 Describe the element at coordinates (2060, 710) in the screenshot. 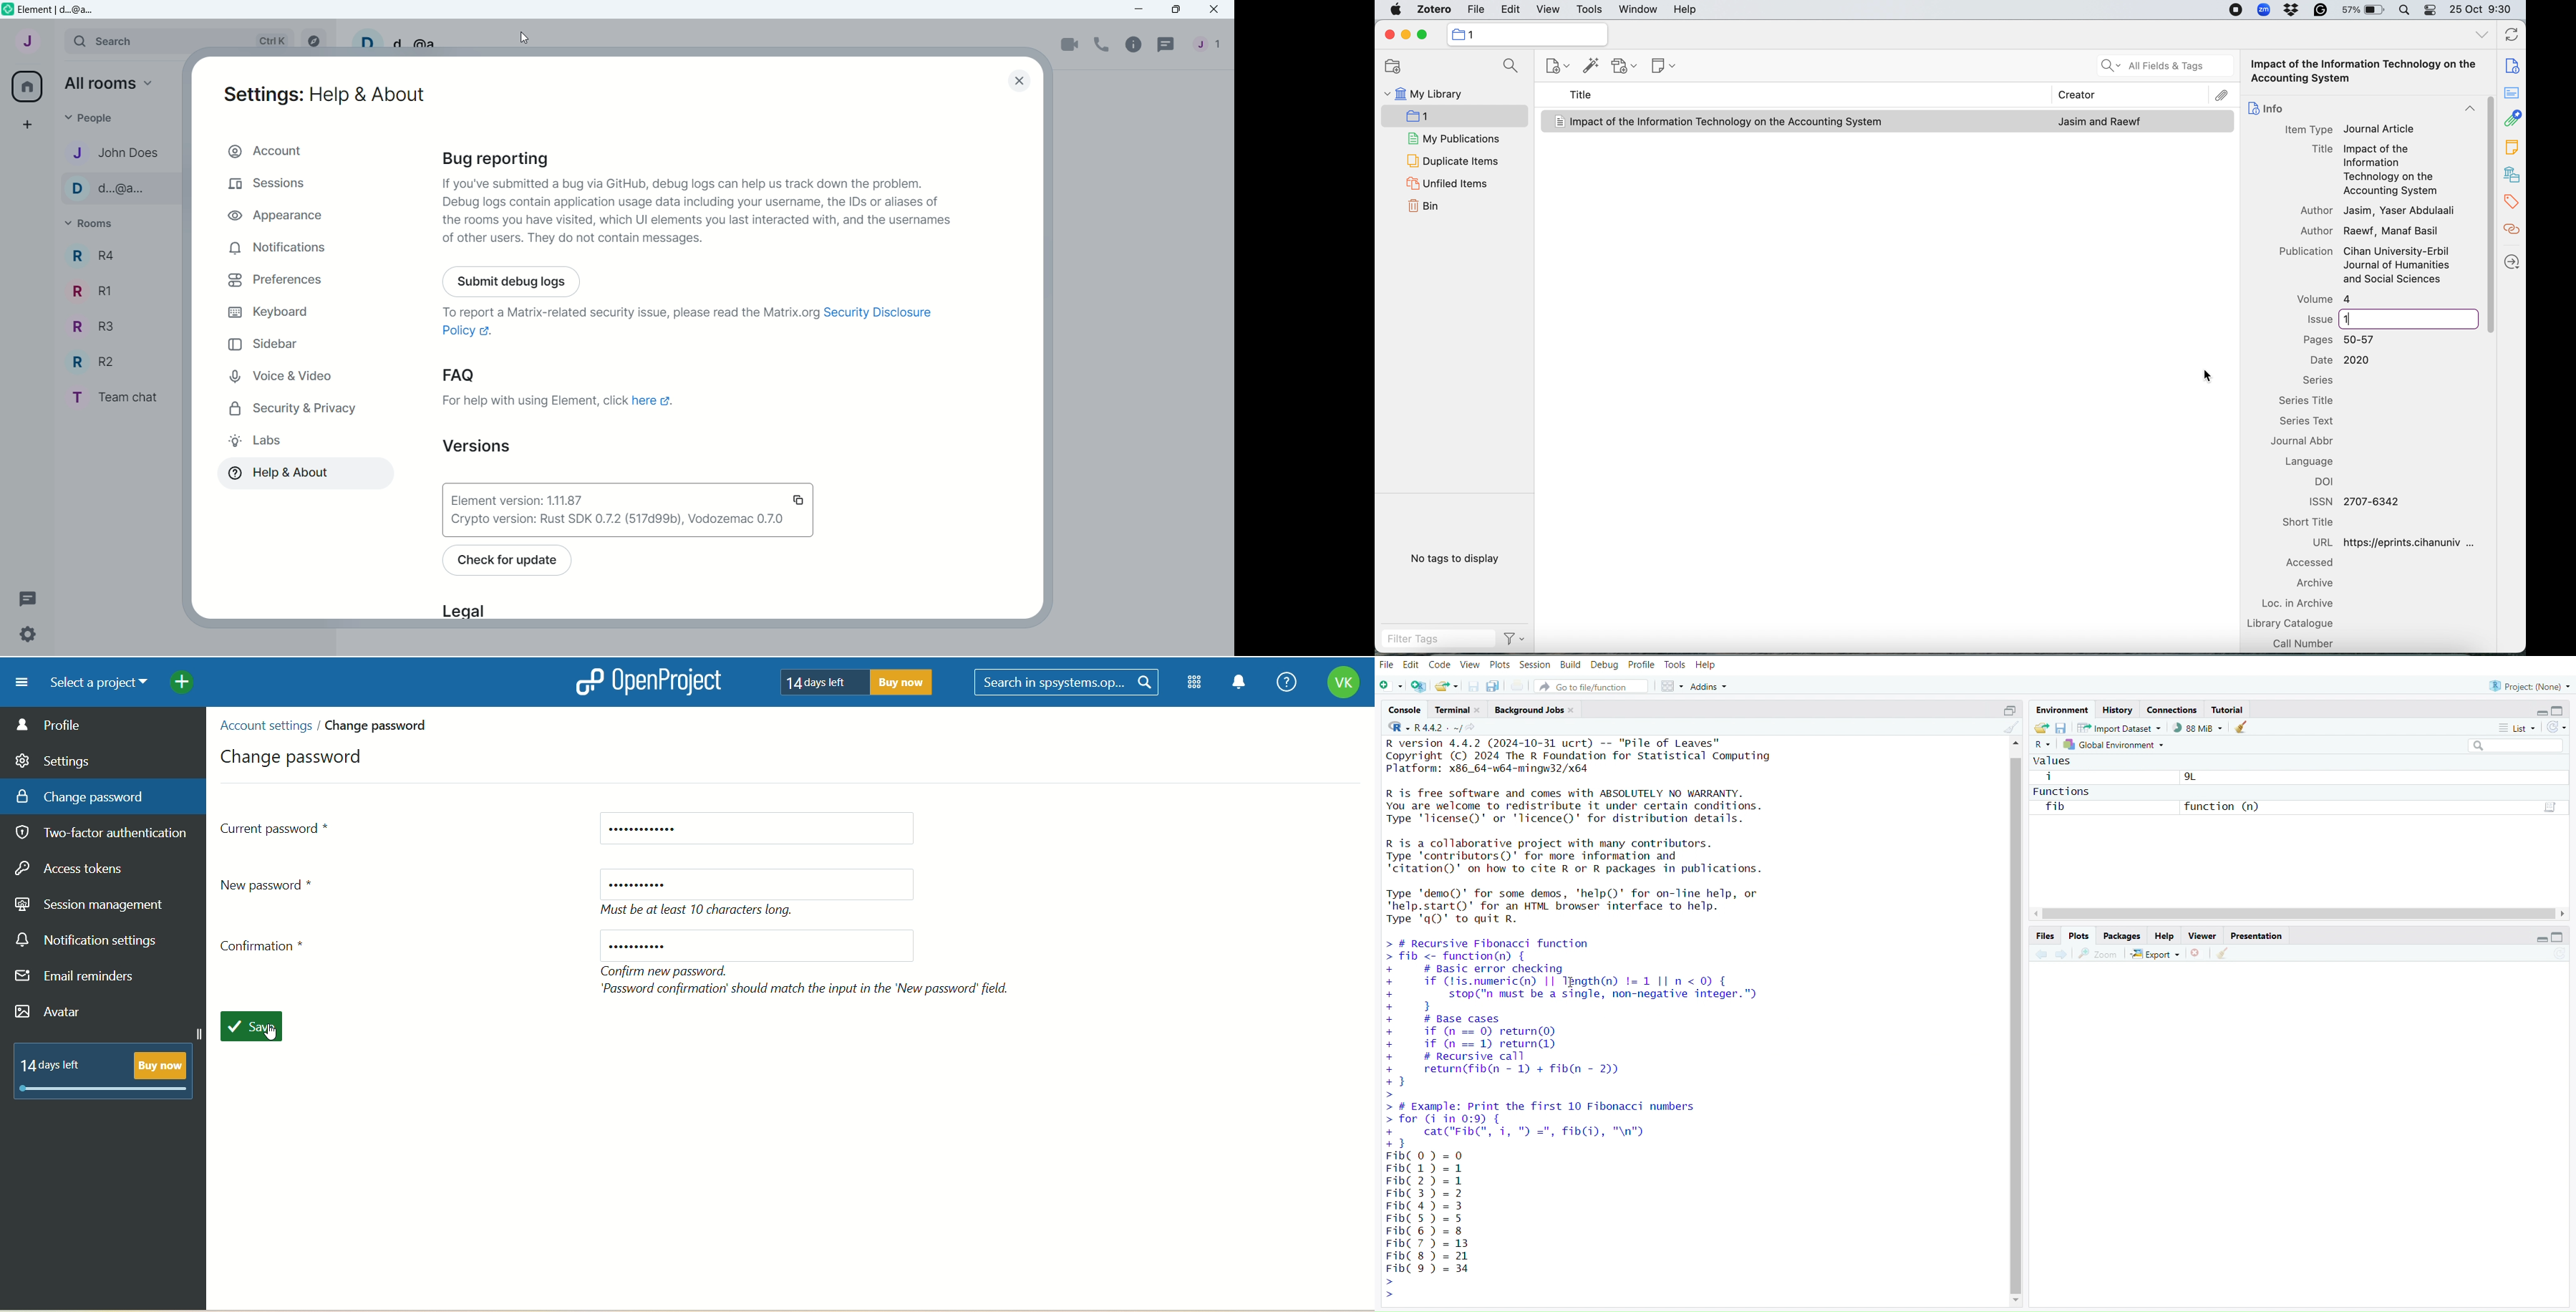

I see `environment` at that location.